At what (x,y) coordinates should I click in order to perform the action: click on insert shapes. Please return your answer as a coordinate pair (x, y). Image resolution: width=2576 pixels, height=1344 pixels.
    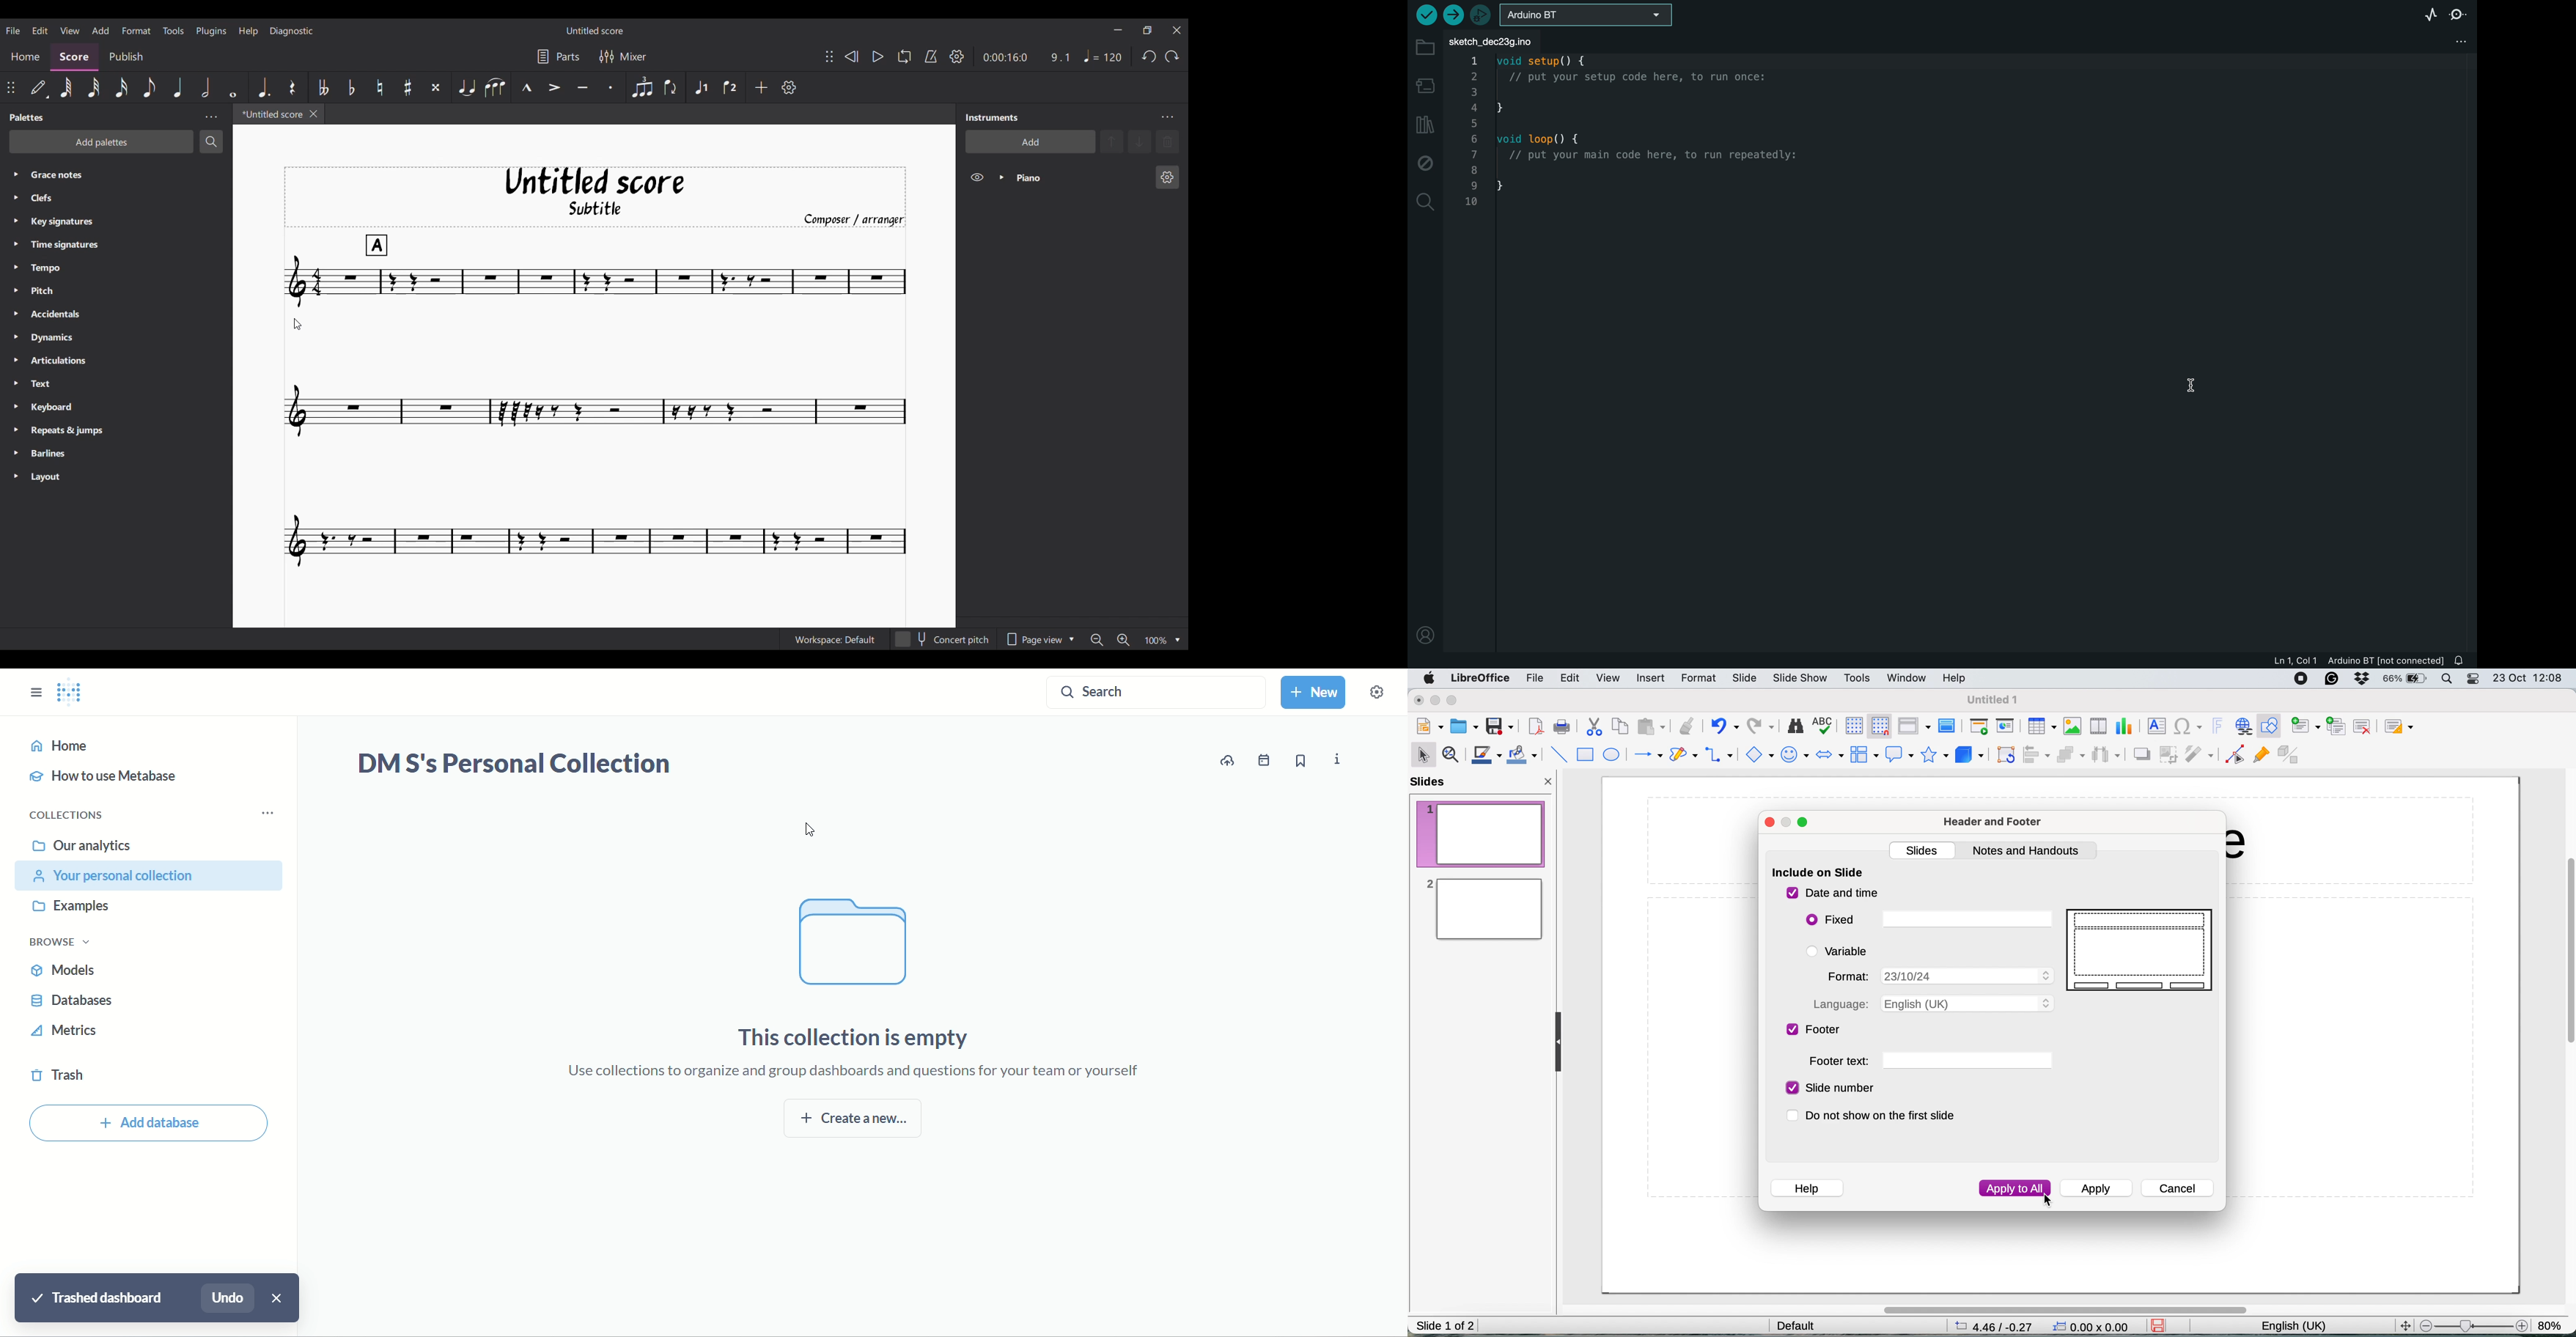
    Looking at the image, I should click on (1758, 754).